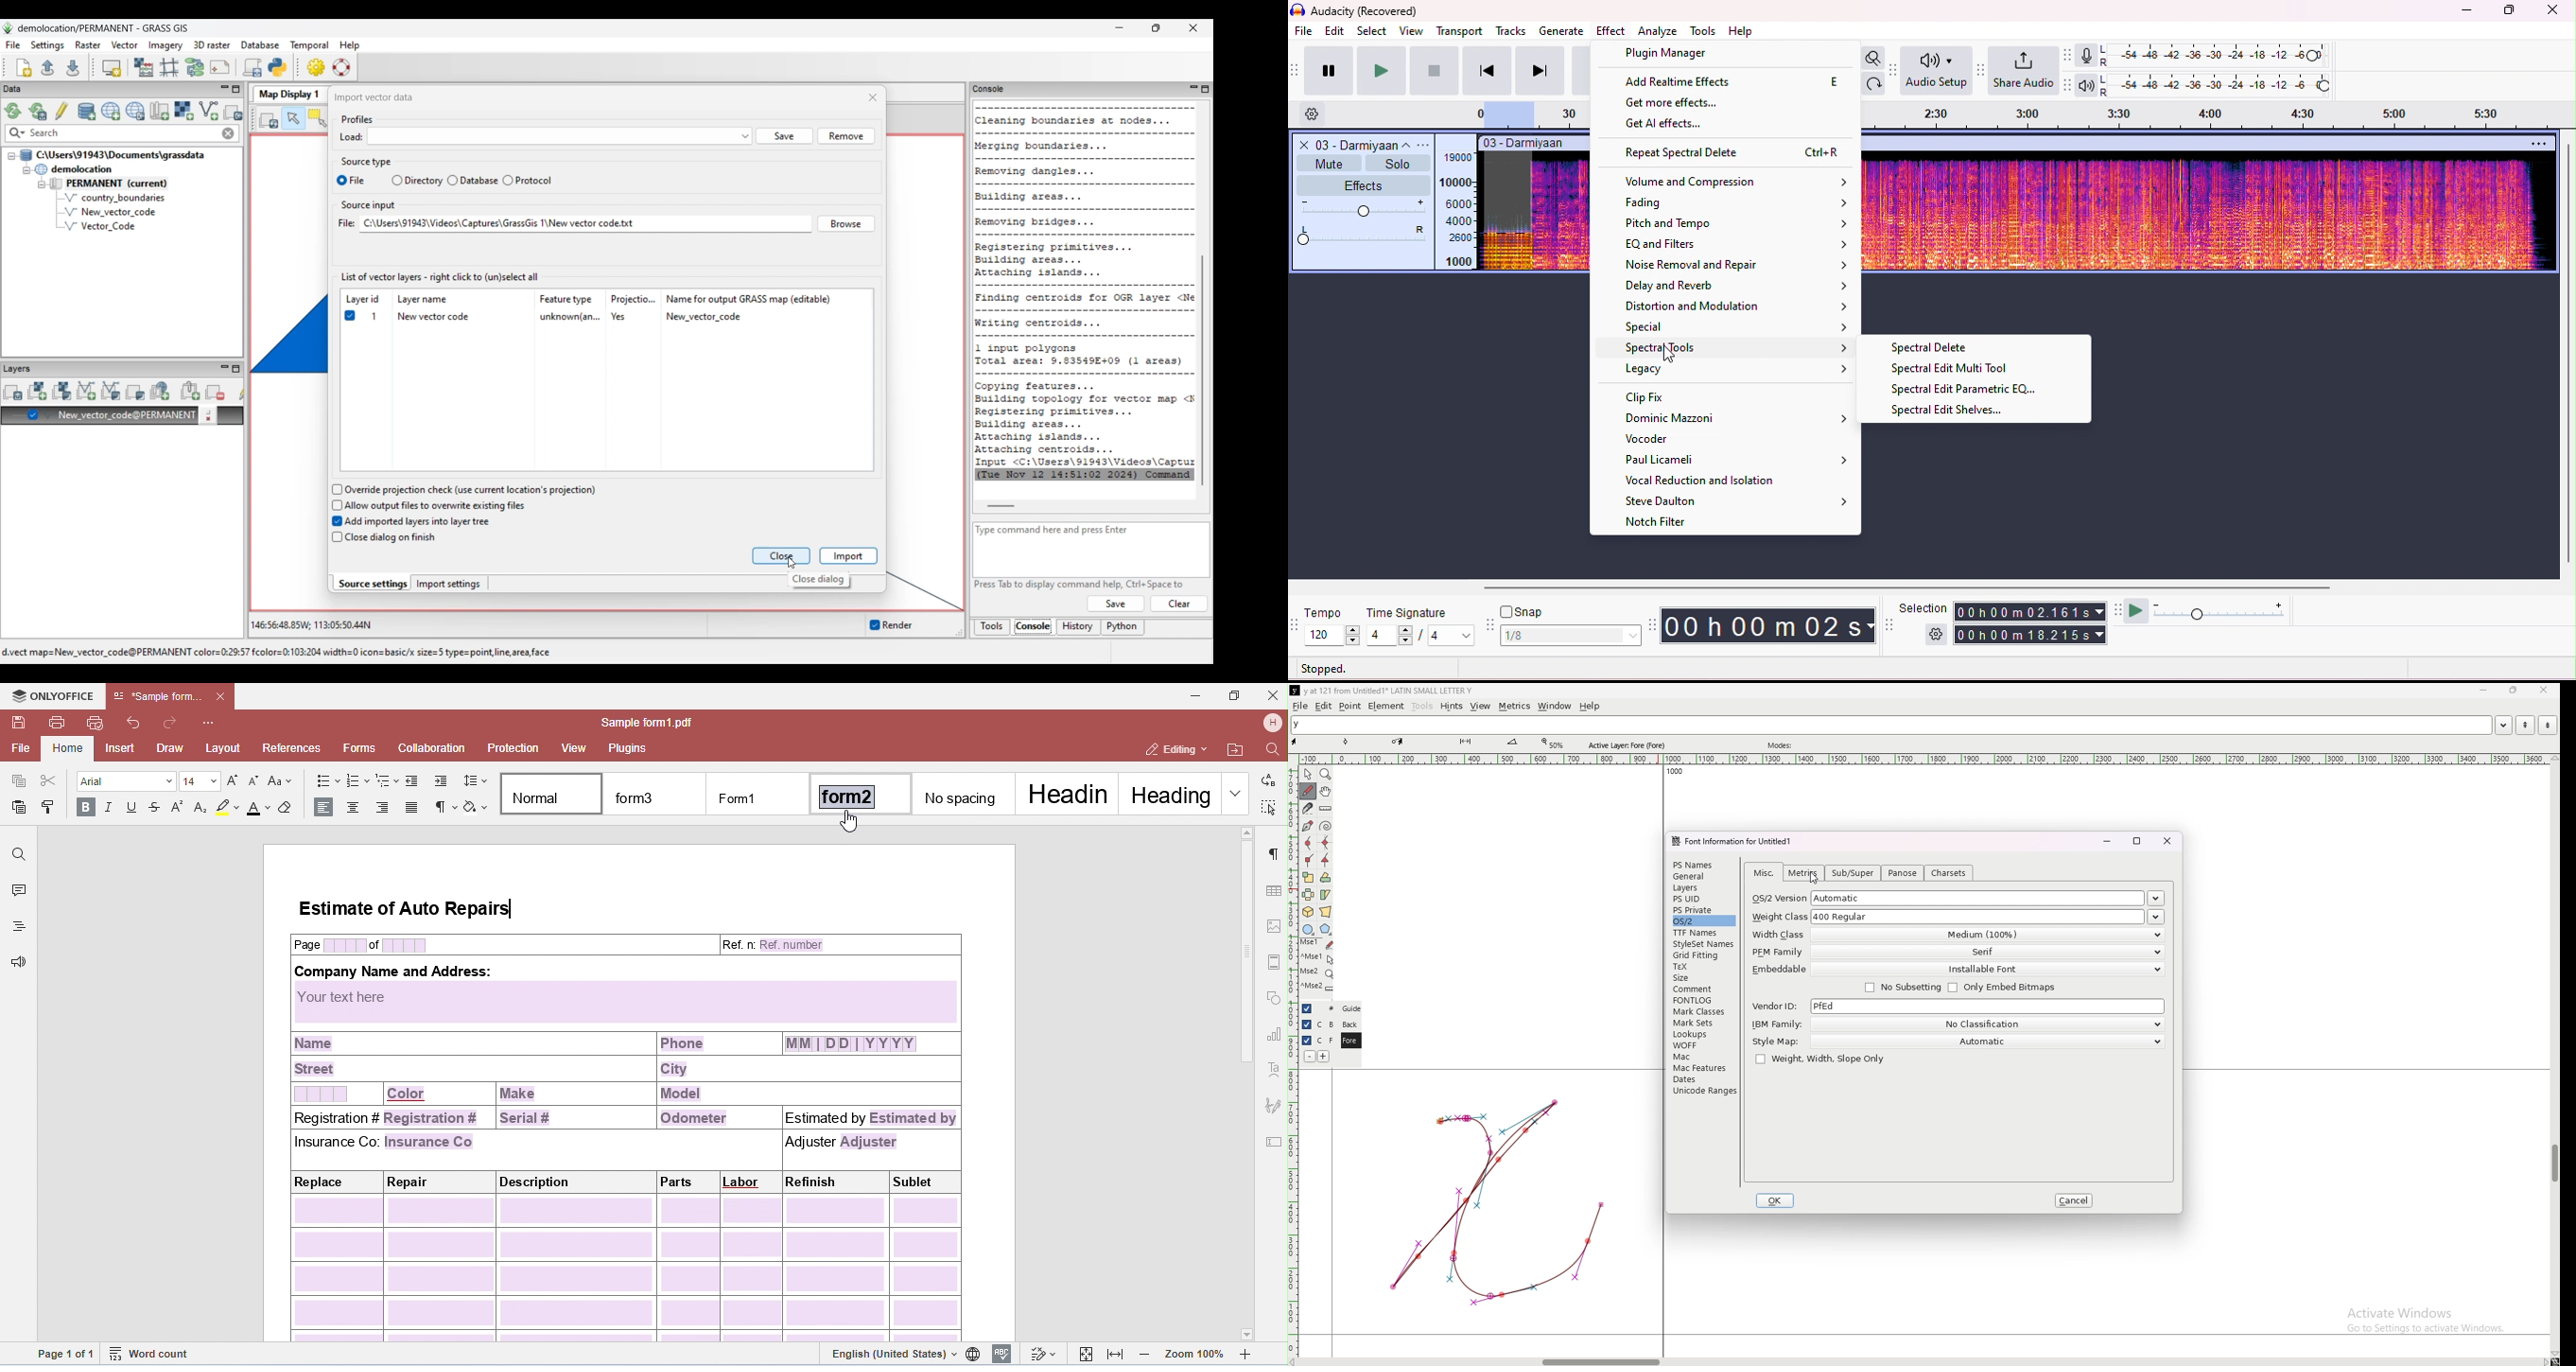  What do you see at coordinates (2023, 71) in the screenshot?
I see `share audio` at bounding box center [2023, 71].